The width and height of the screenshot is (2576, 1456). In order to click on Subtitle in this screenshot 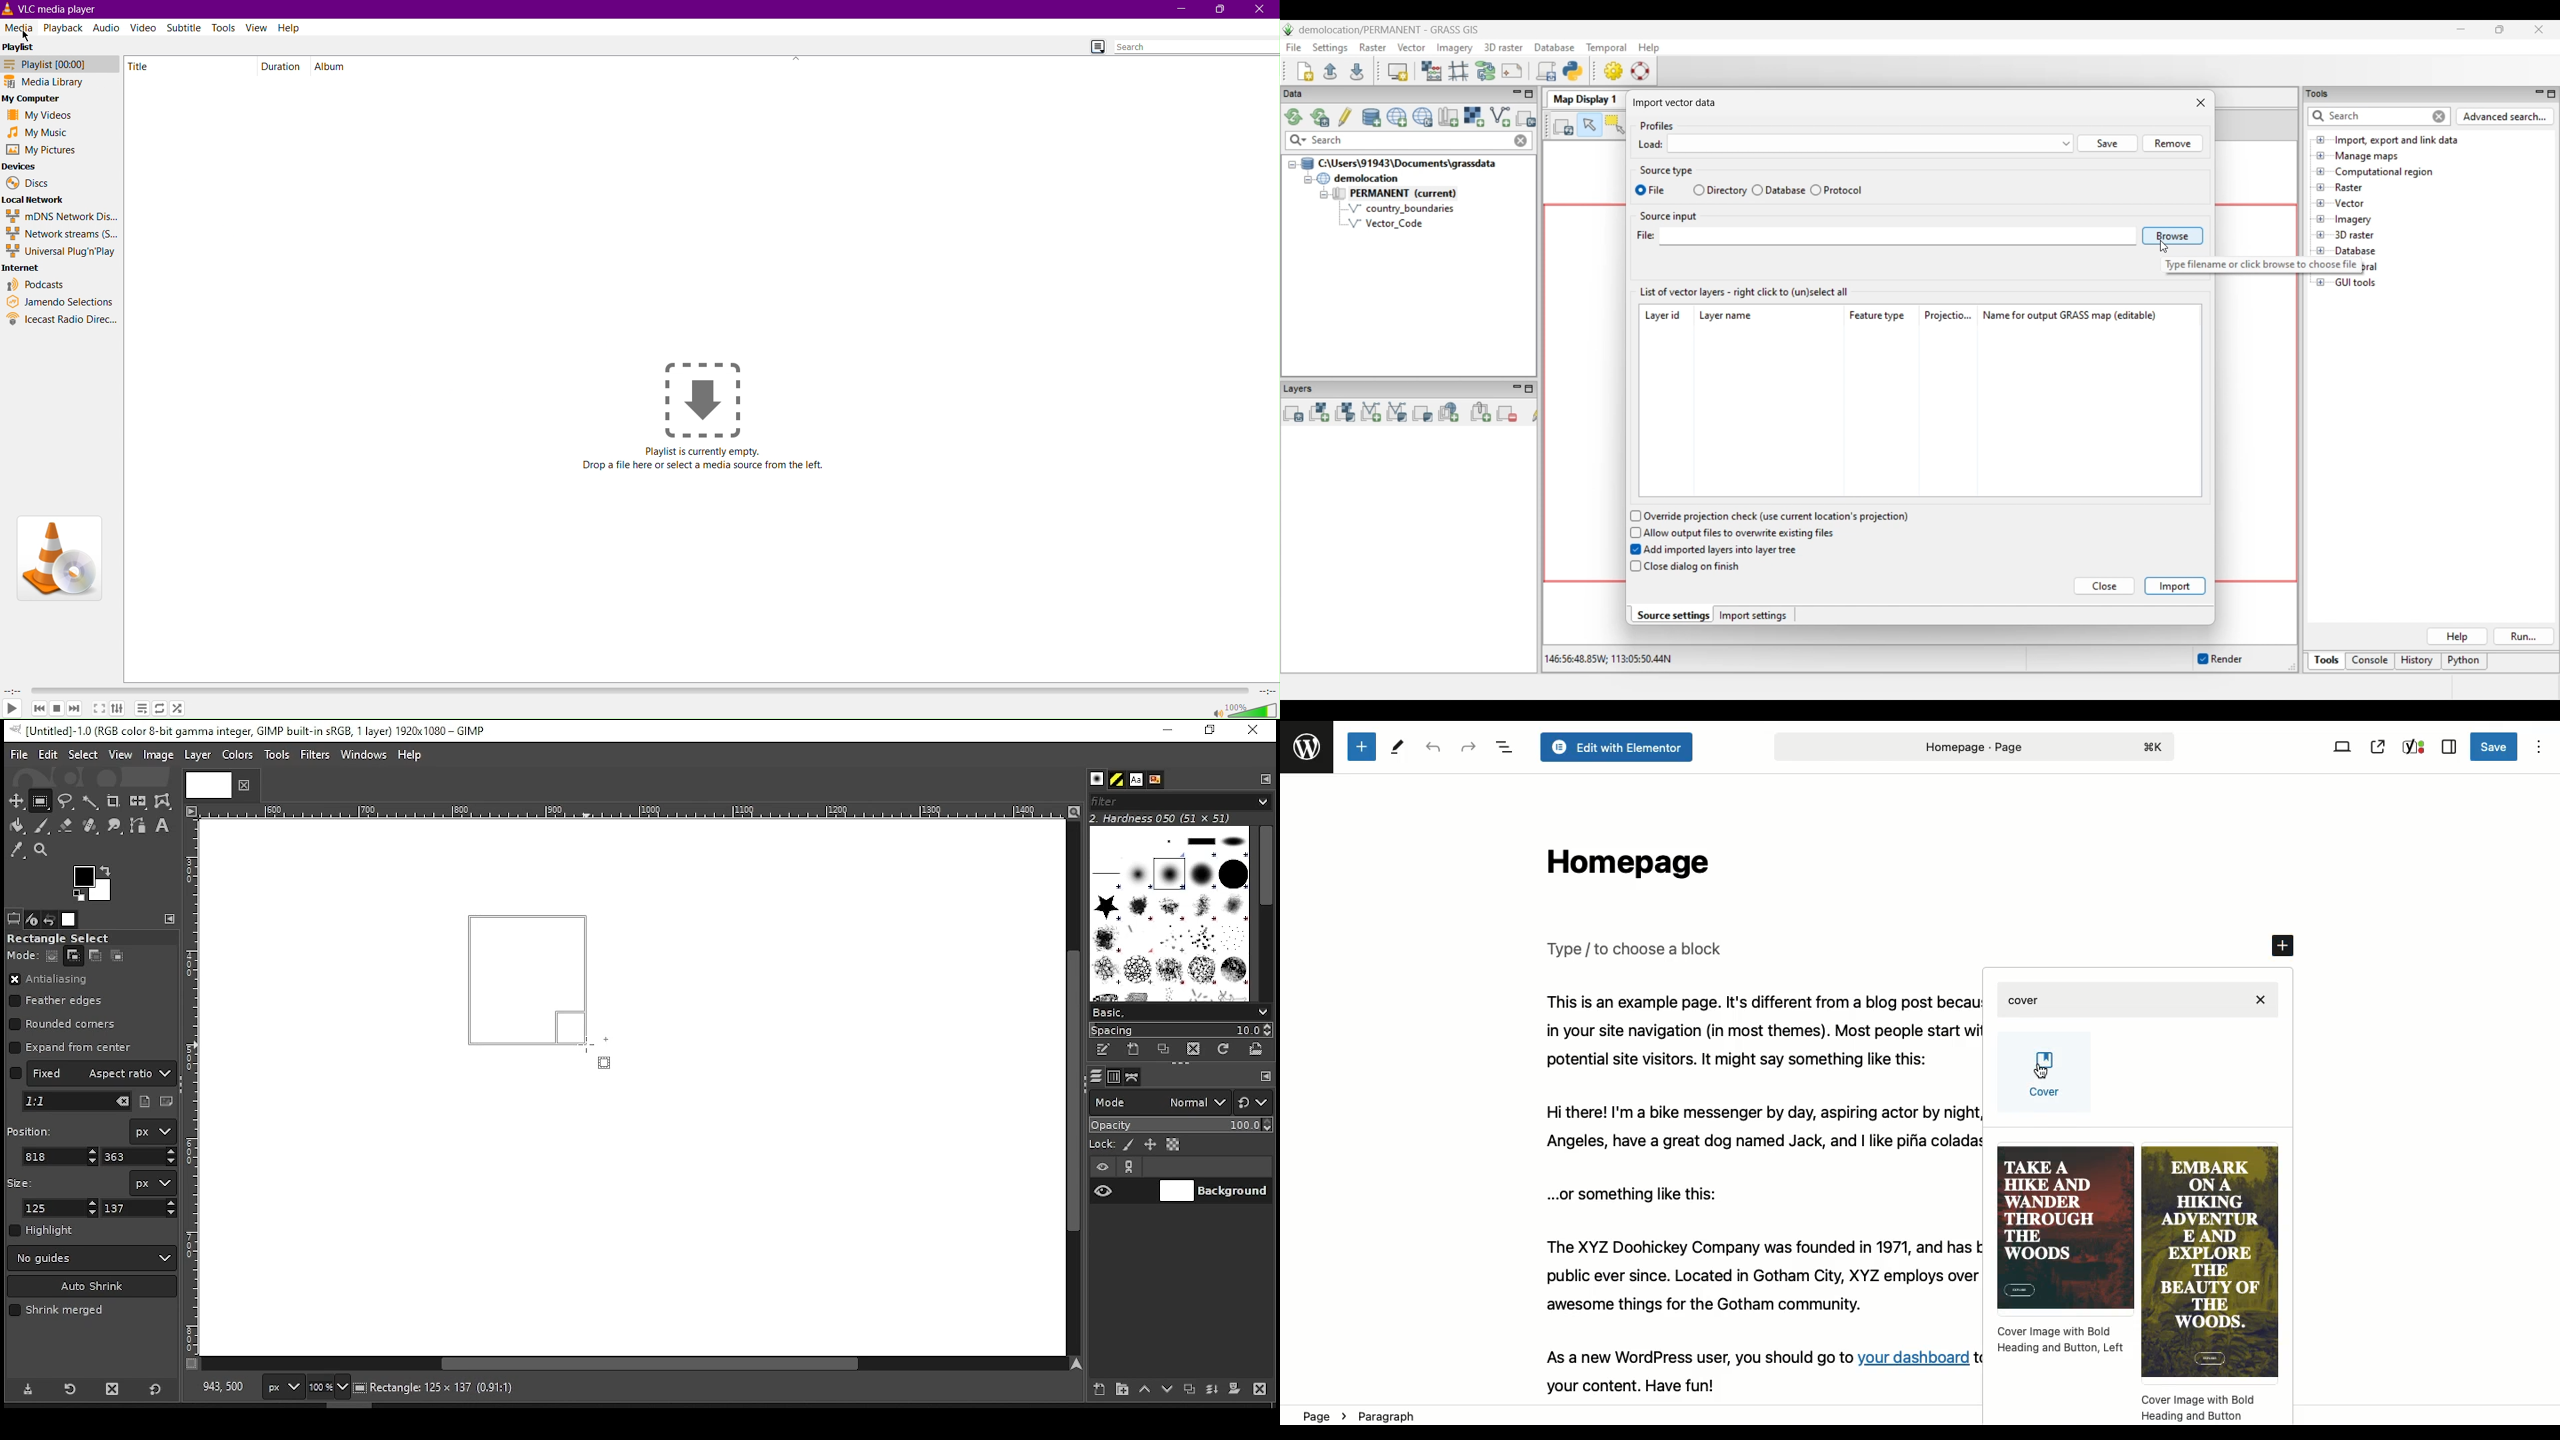, I will do `click(188, 28)`.